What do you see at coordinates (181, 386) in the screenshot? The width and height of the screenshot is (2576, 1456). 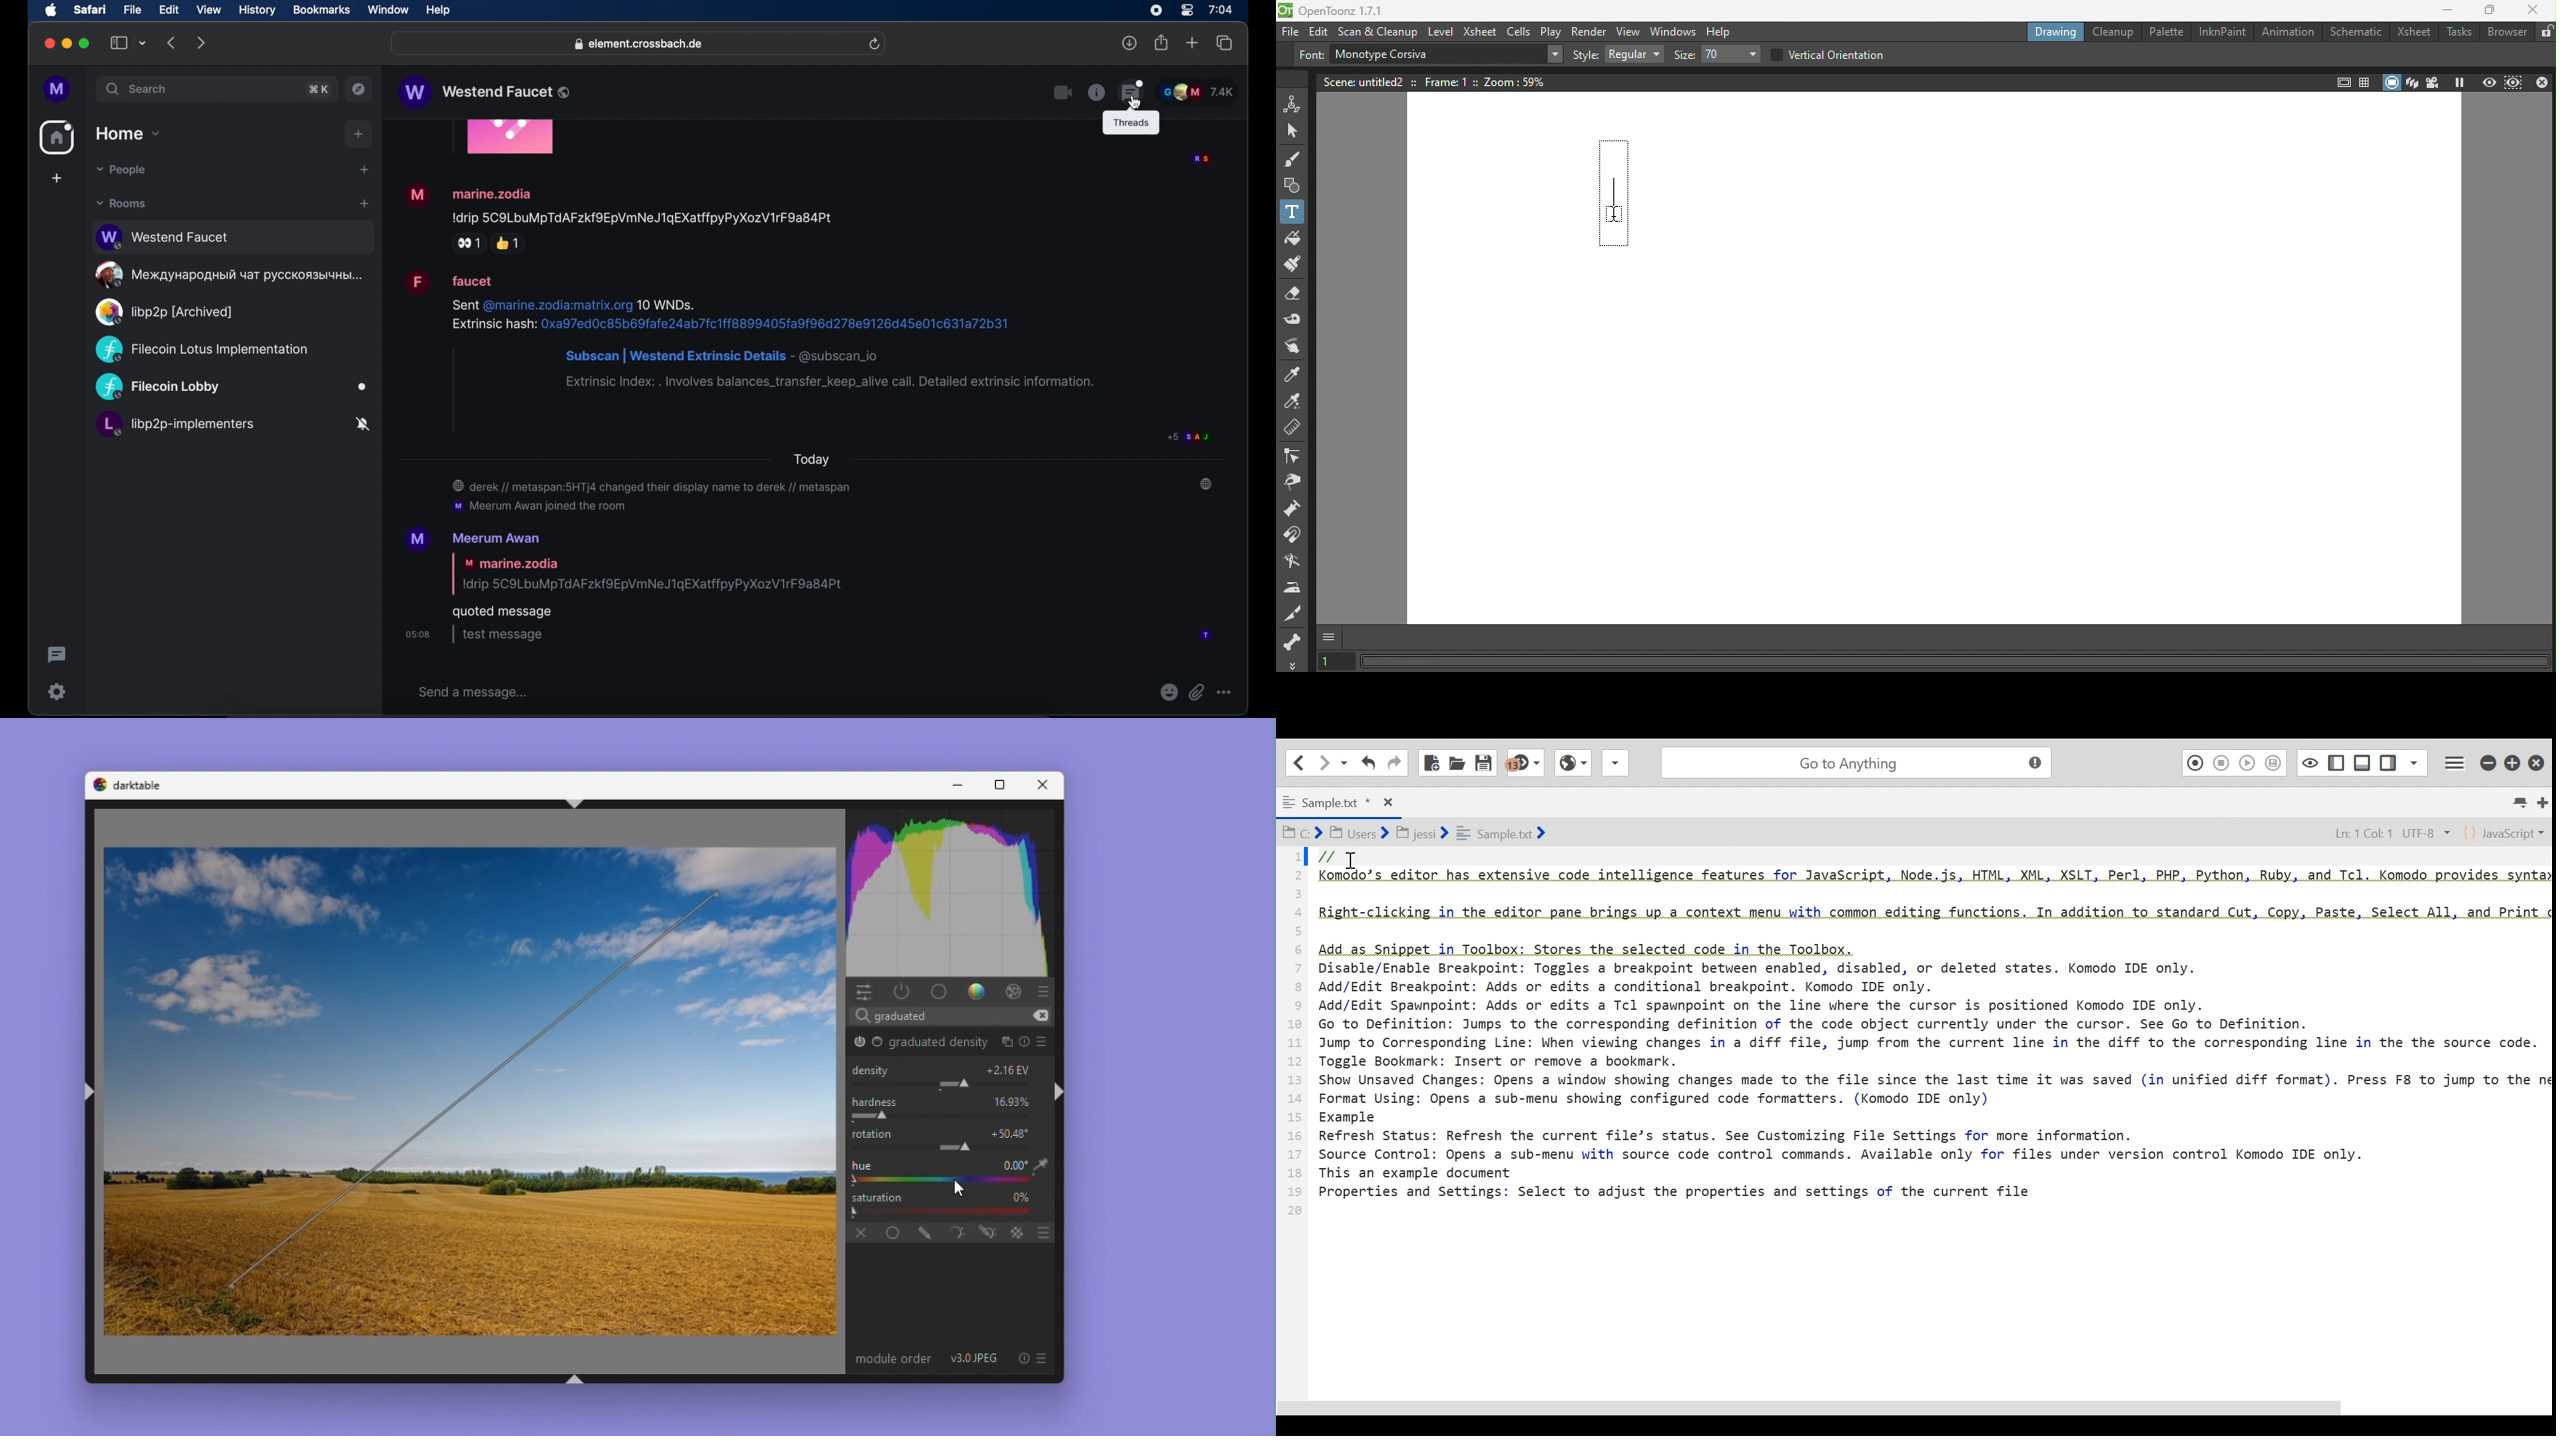 I see ` Filecoin Lobby` at bounding box center [181, 386].